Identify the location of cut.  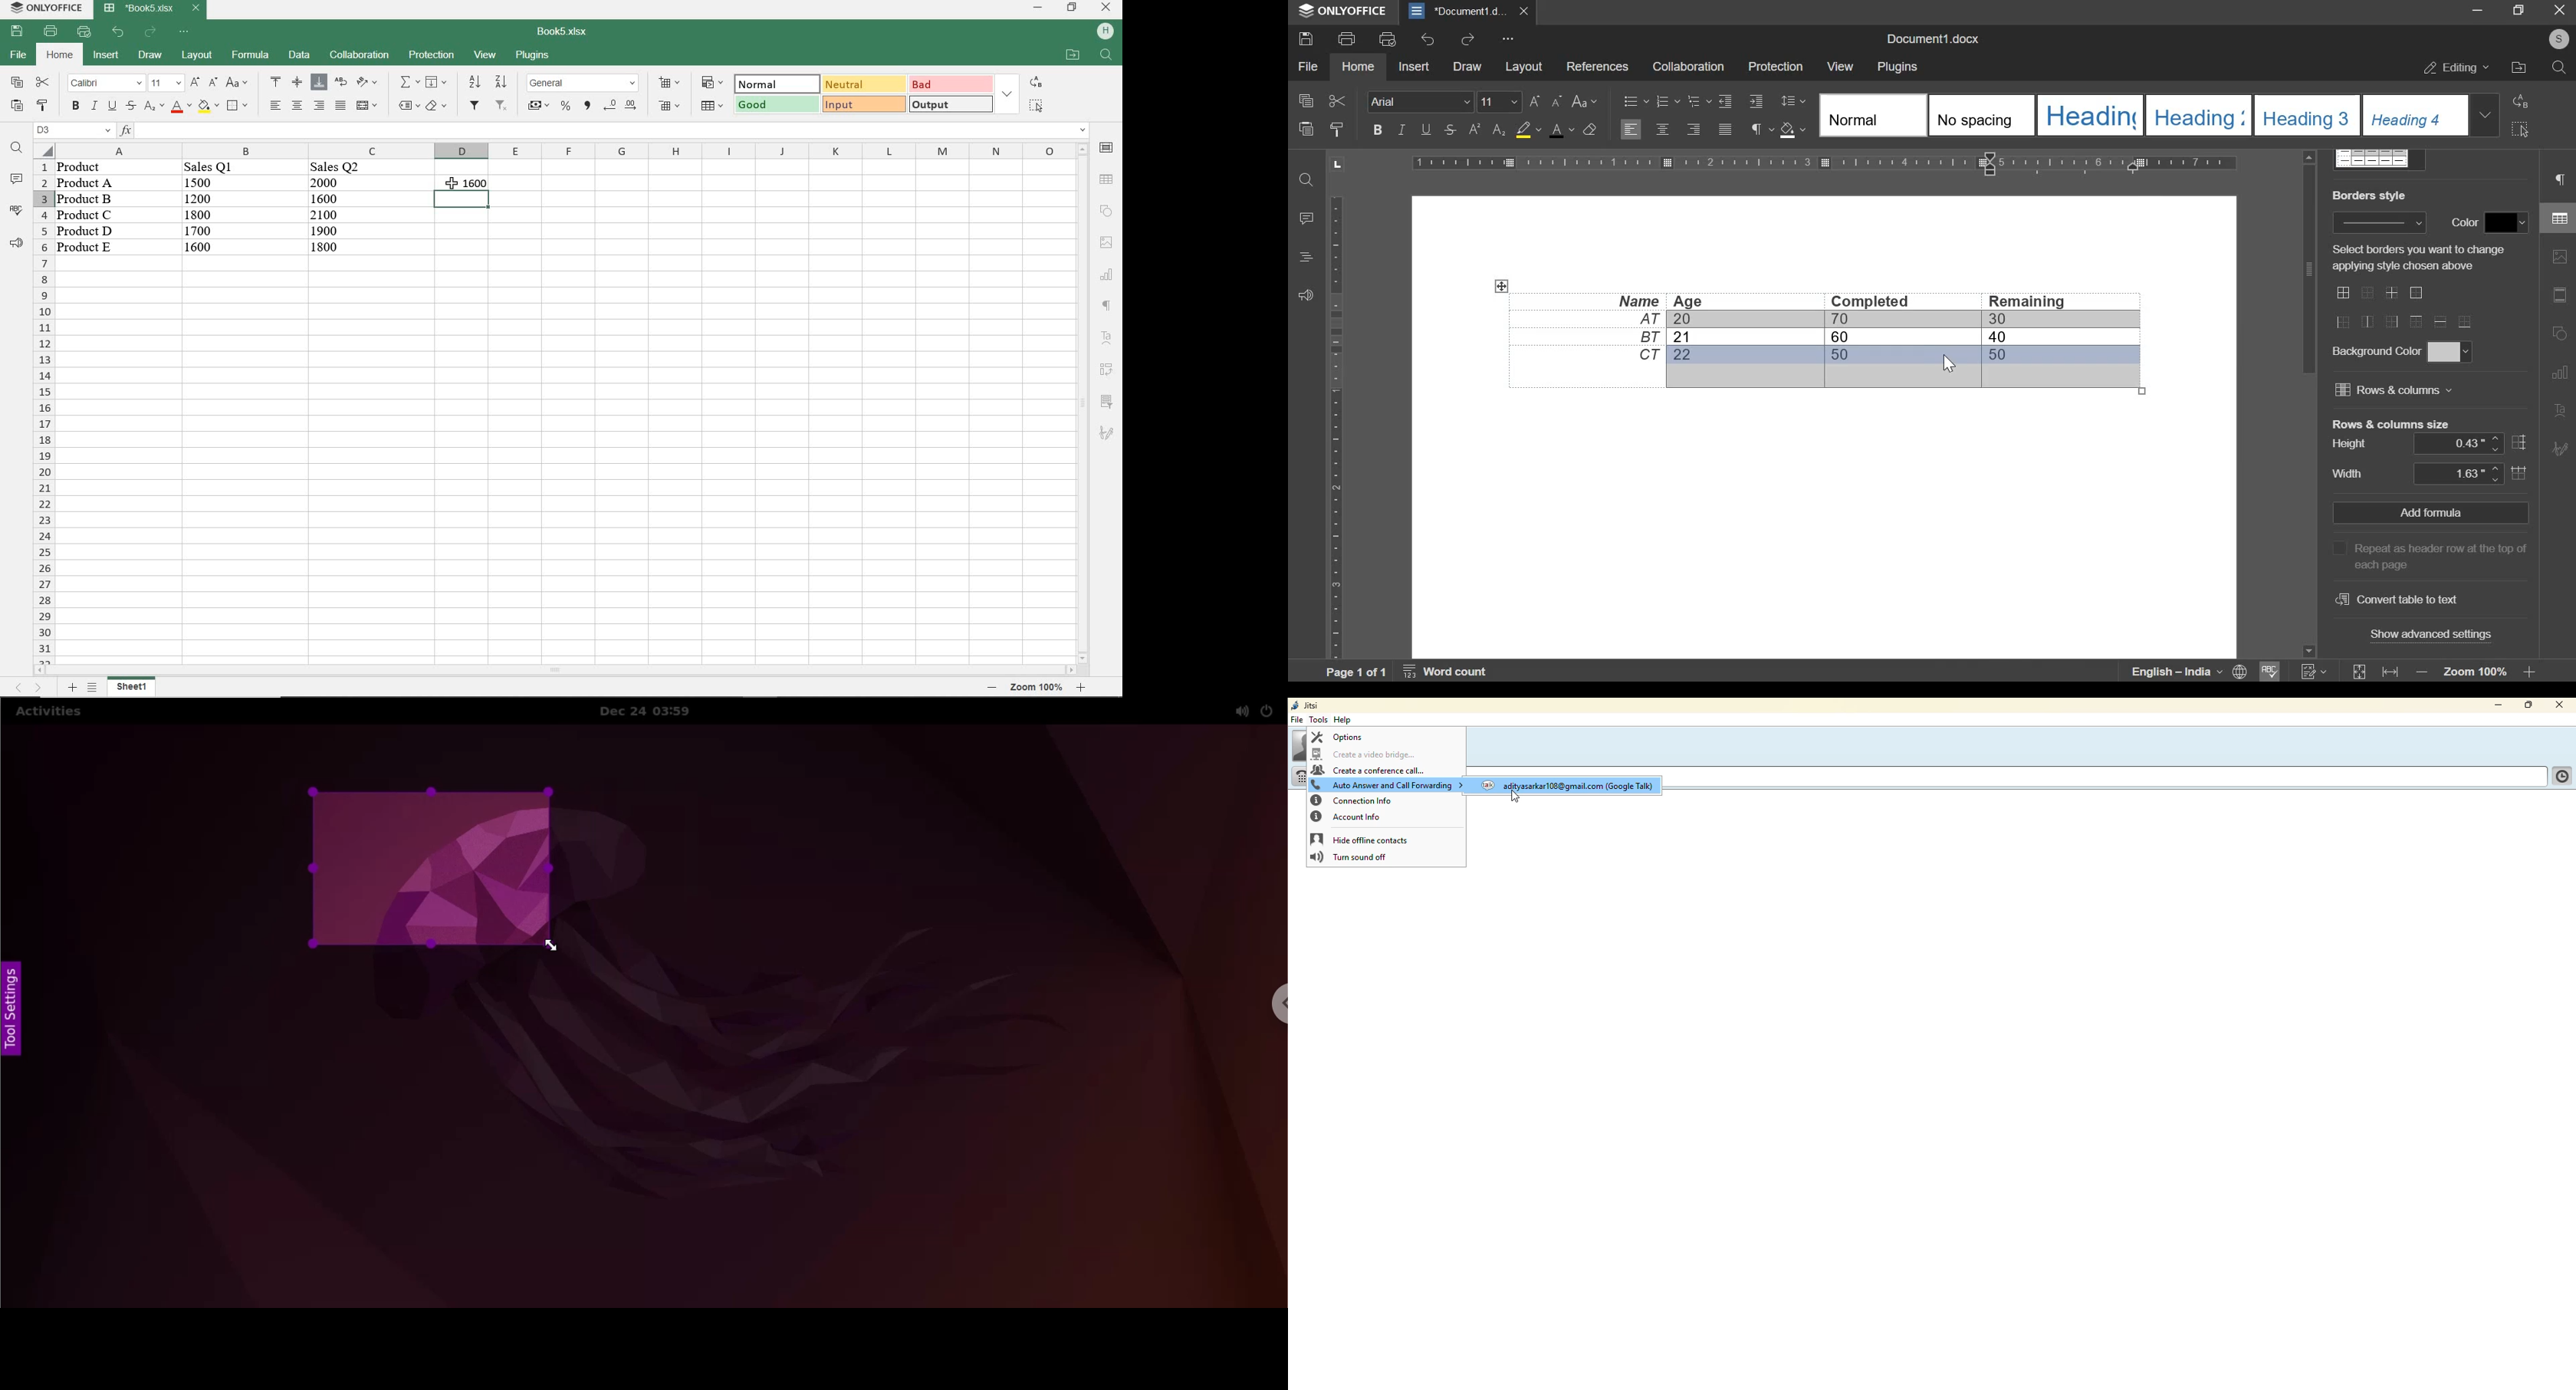
(43, 82).